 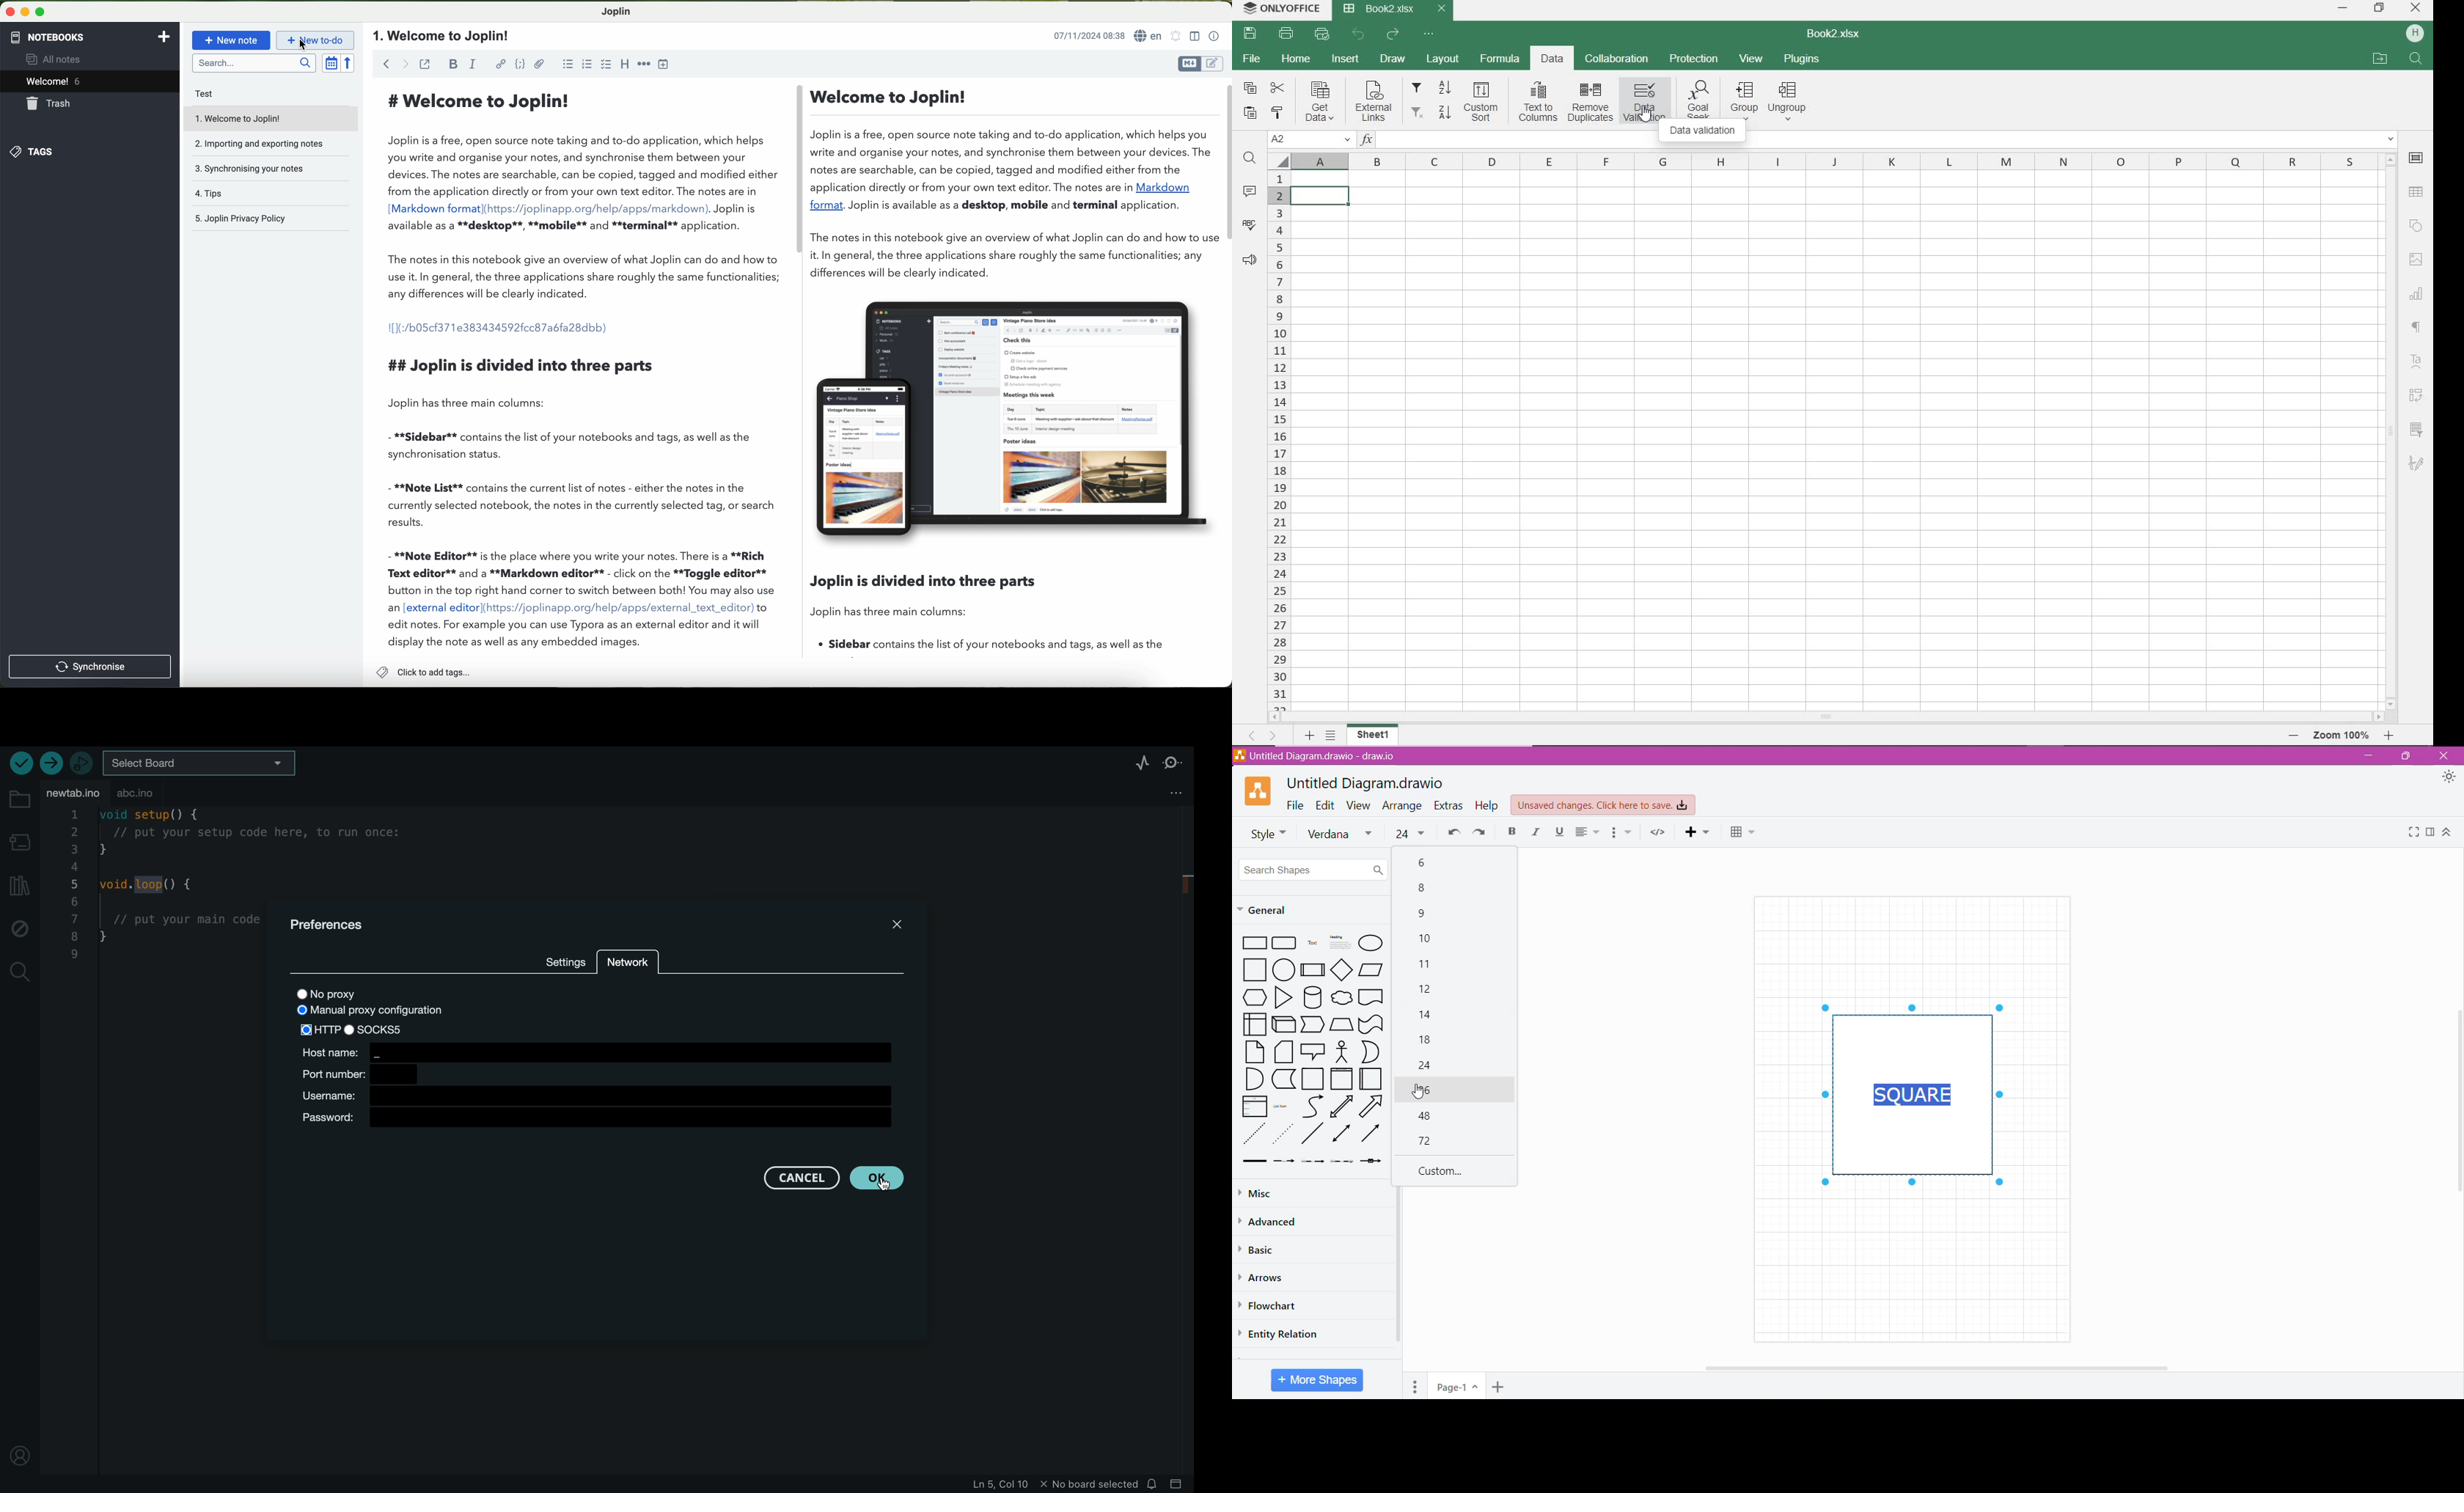 What do you see at coordinates (1361, 806) in the screenshot?
I see `View` at bounding box center [1361, 806].